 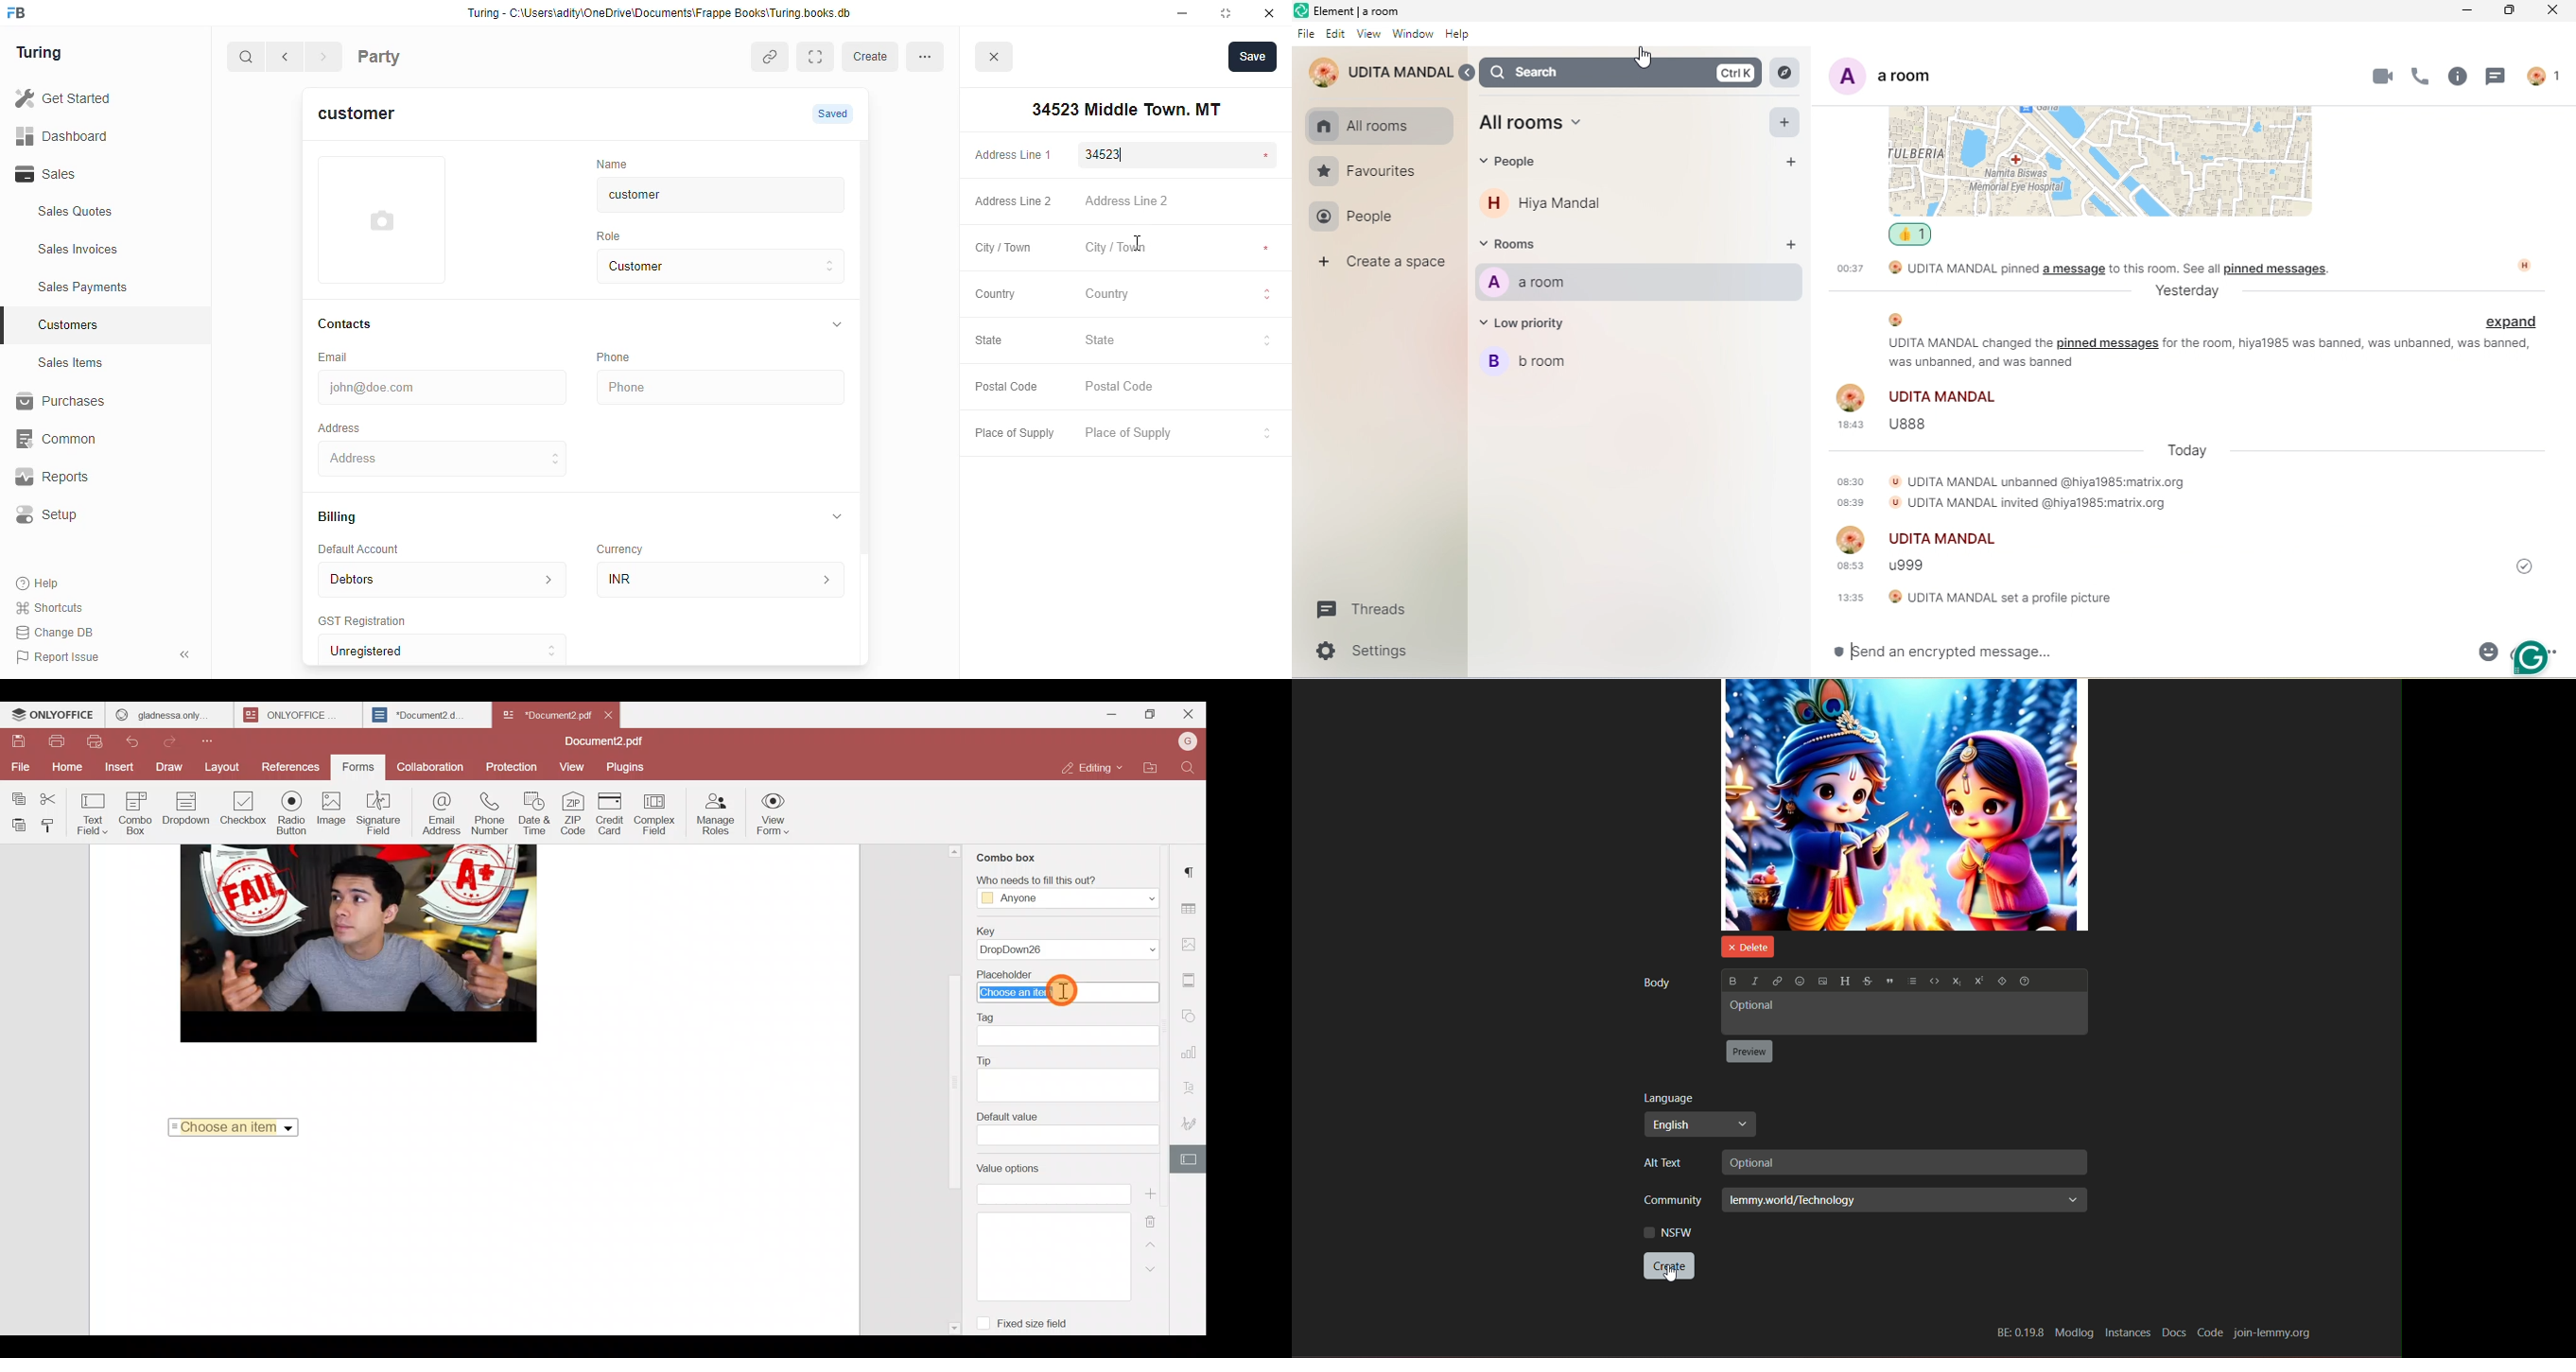 What do you see at coordinates (1648, 58) in the screenshot?
I see `Cursor` at bounding box center [1648, 58].